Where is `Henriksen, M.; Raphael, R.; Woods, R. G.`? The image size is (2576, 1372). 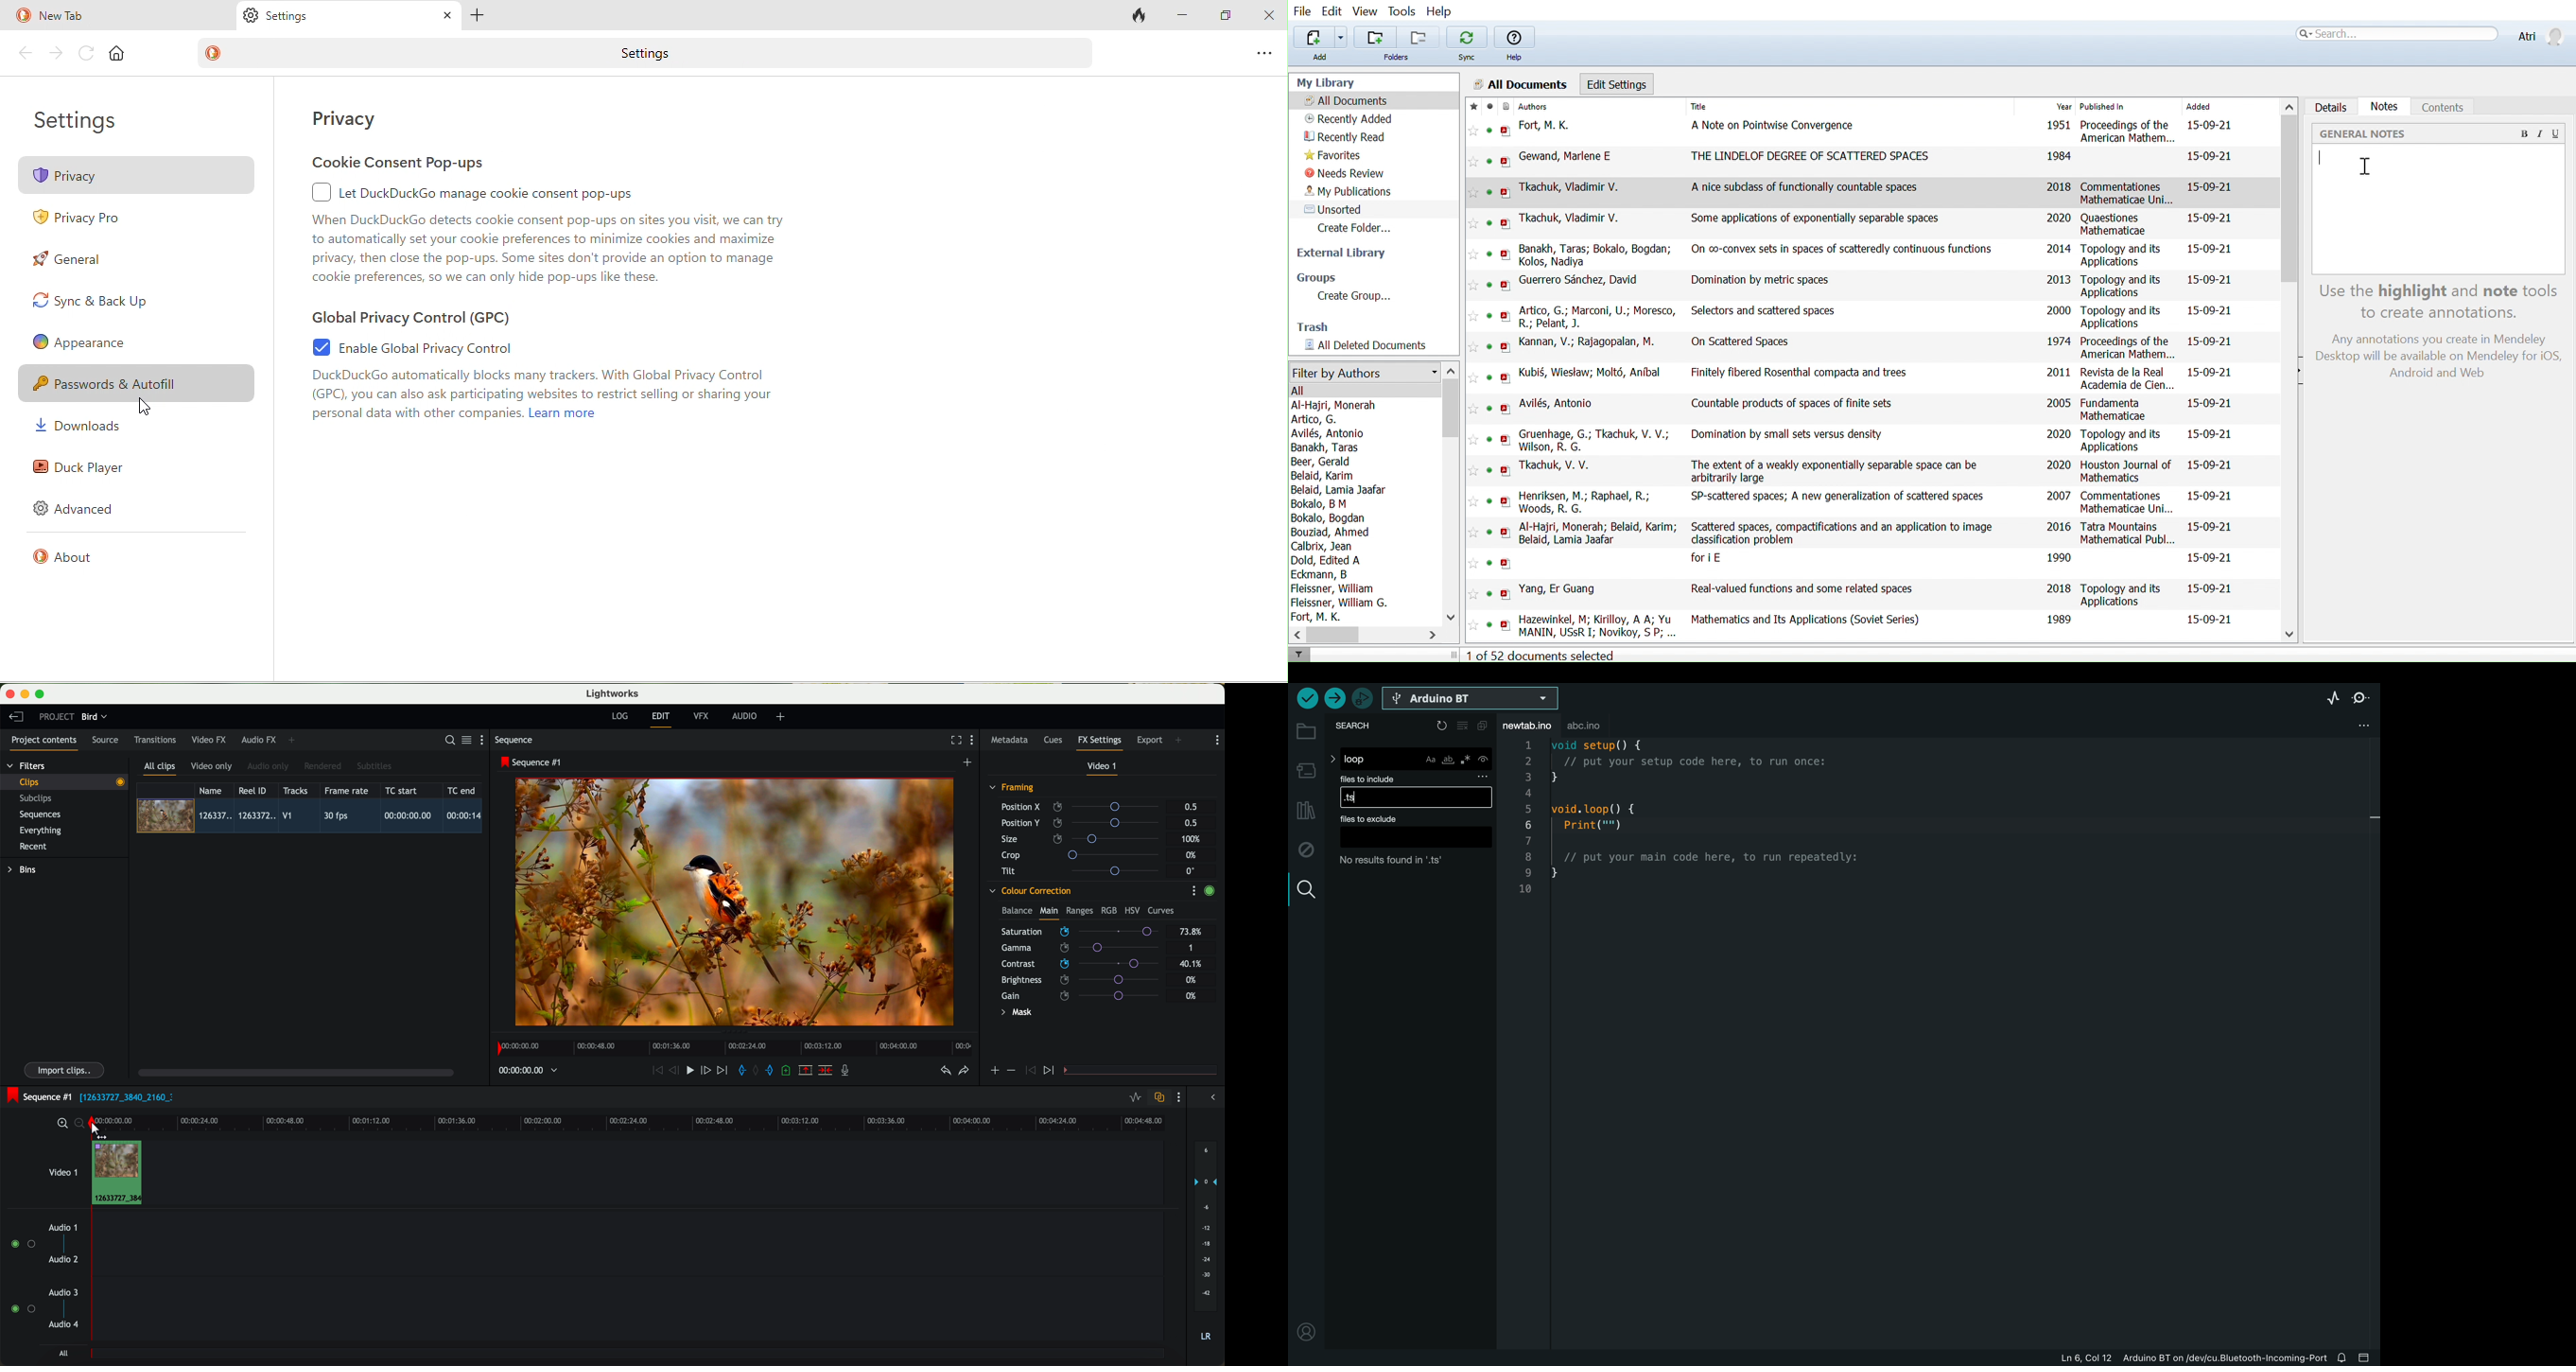 Henriksen, M.; Raphael, R.; Woods, R. G. is located at coordinates (1597, 503).